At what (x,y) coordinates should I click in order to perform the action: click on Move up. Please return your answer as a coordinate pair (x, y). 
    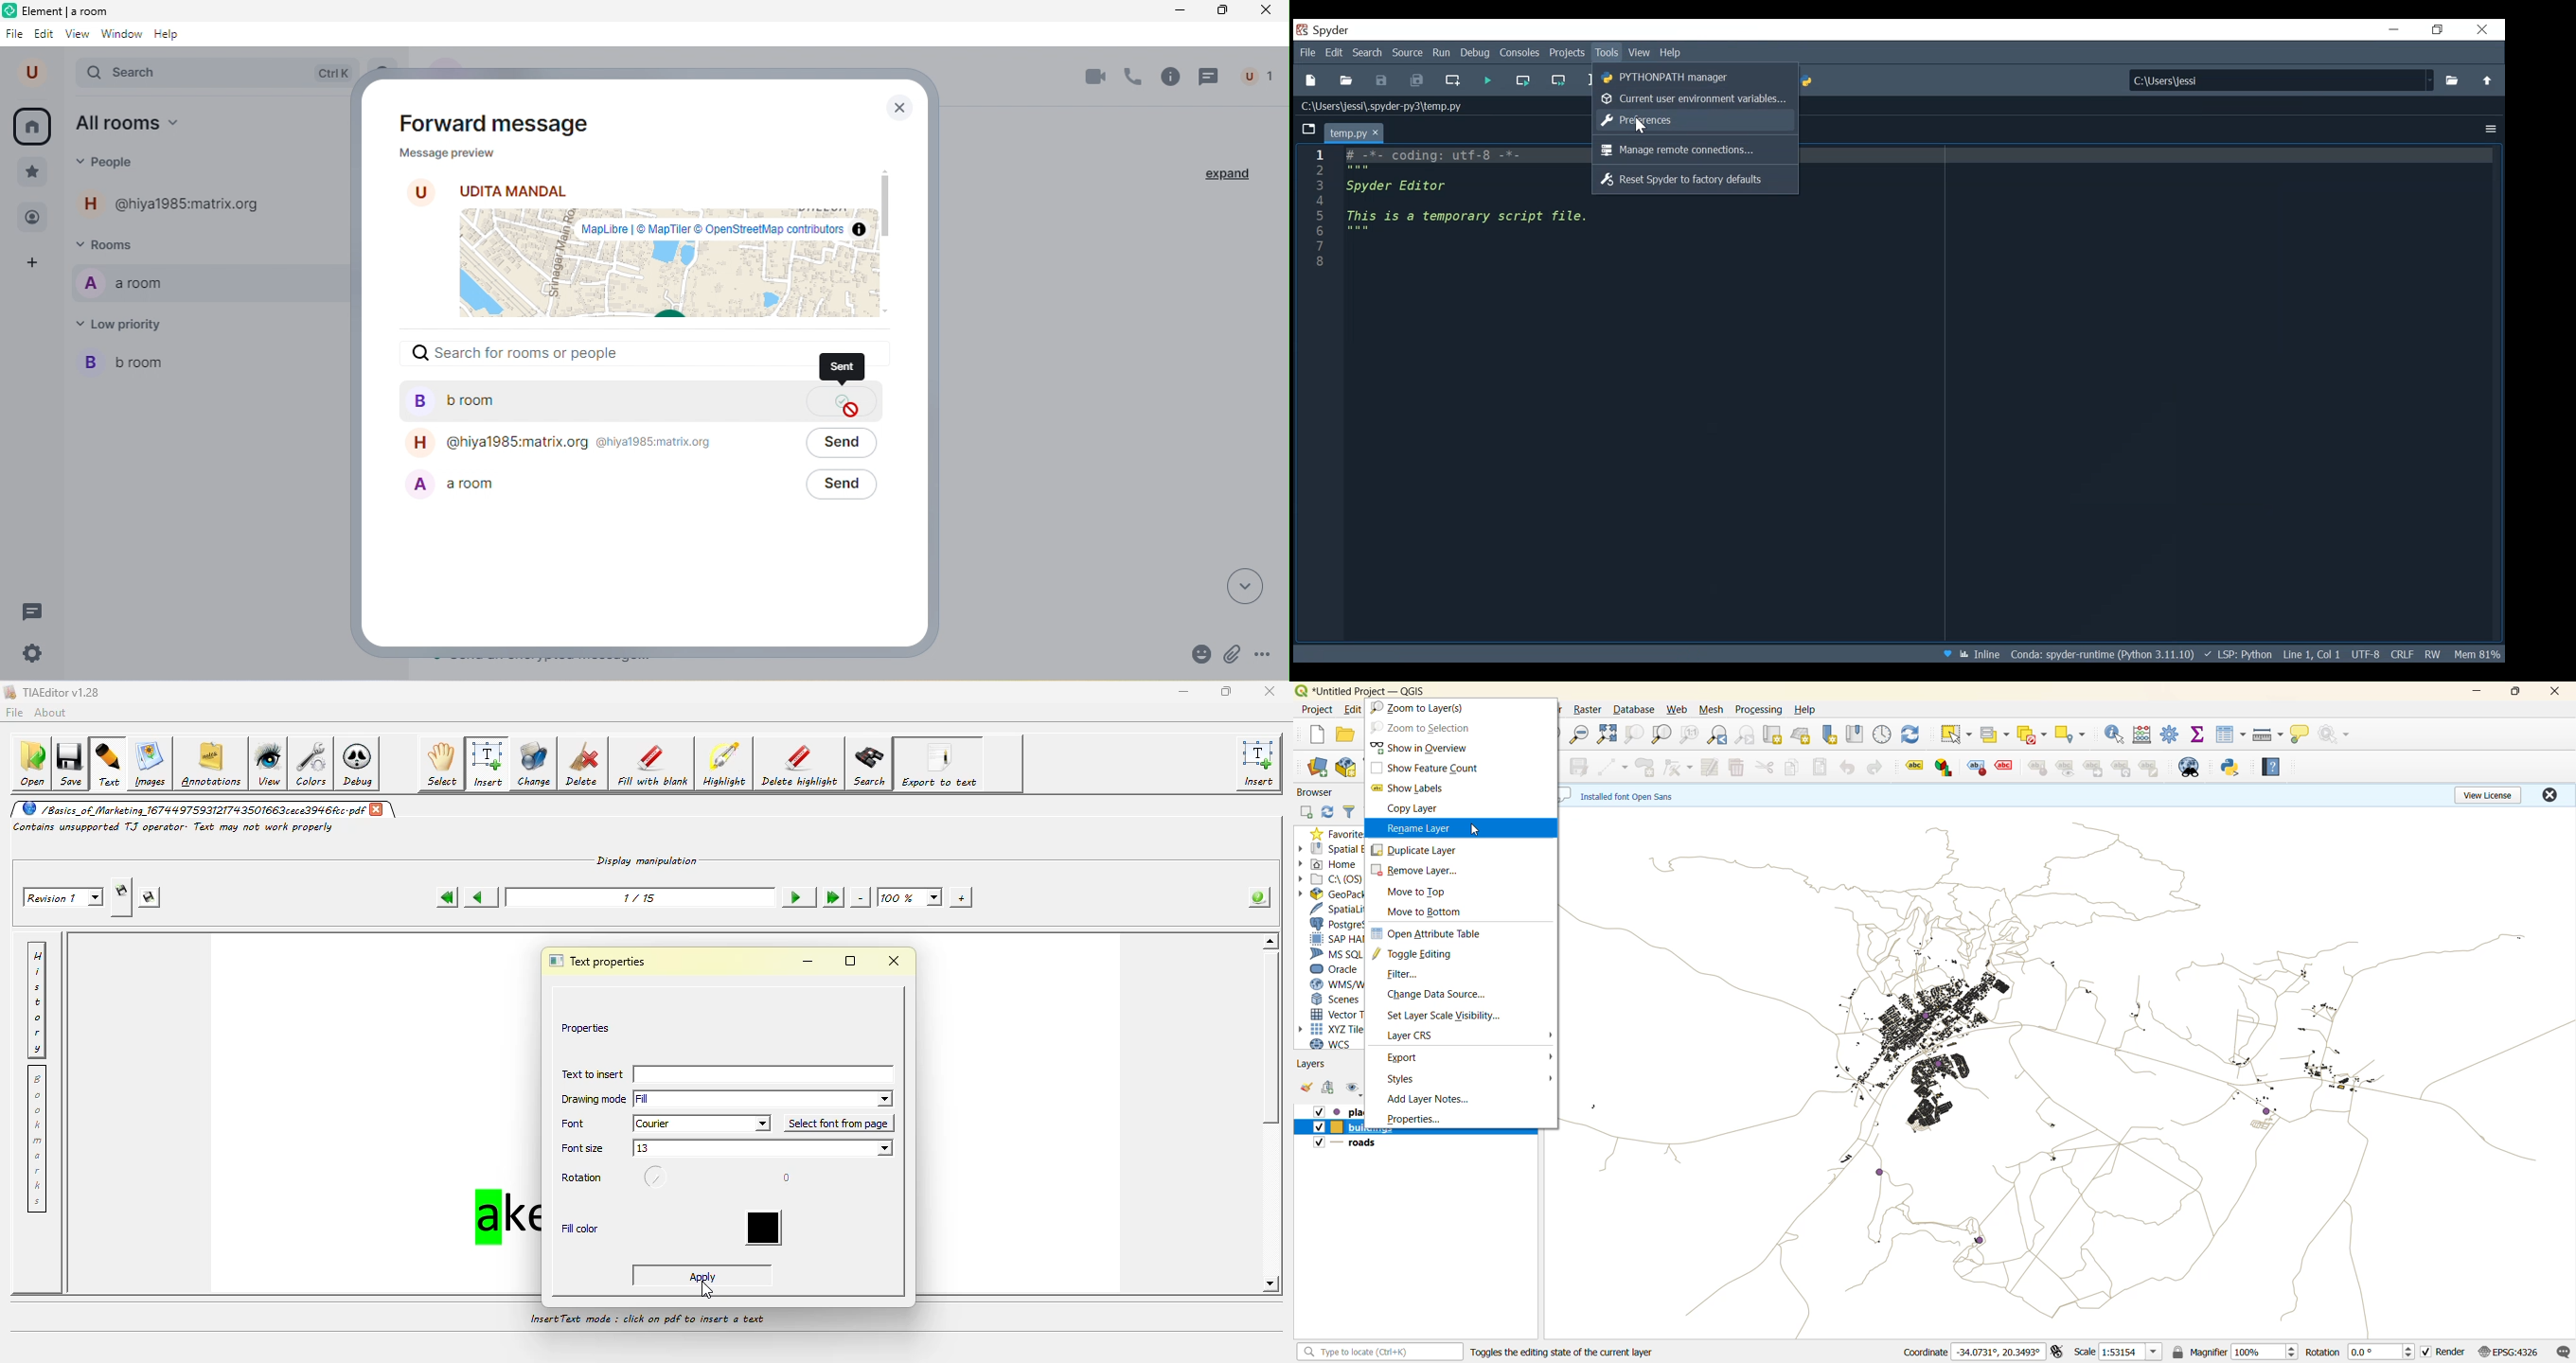
    Looking at the image, I should click on (2485, 80).